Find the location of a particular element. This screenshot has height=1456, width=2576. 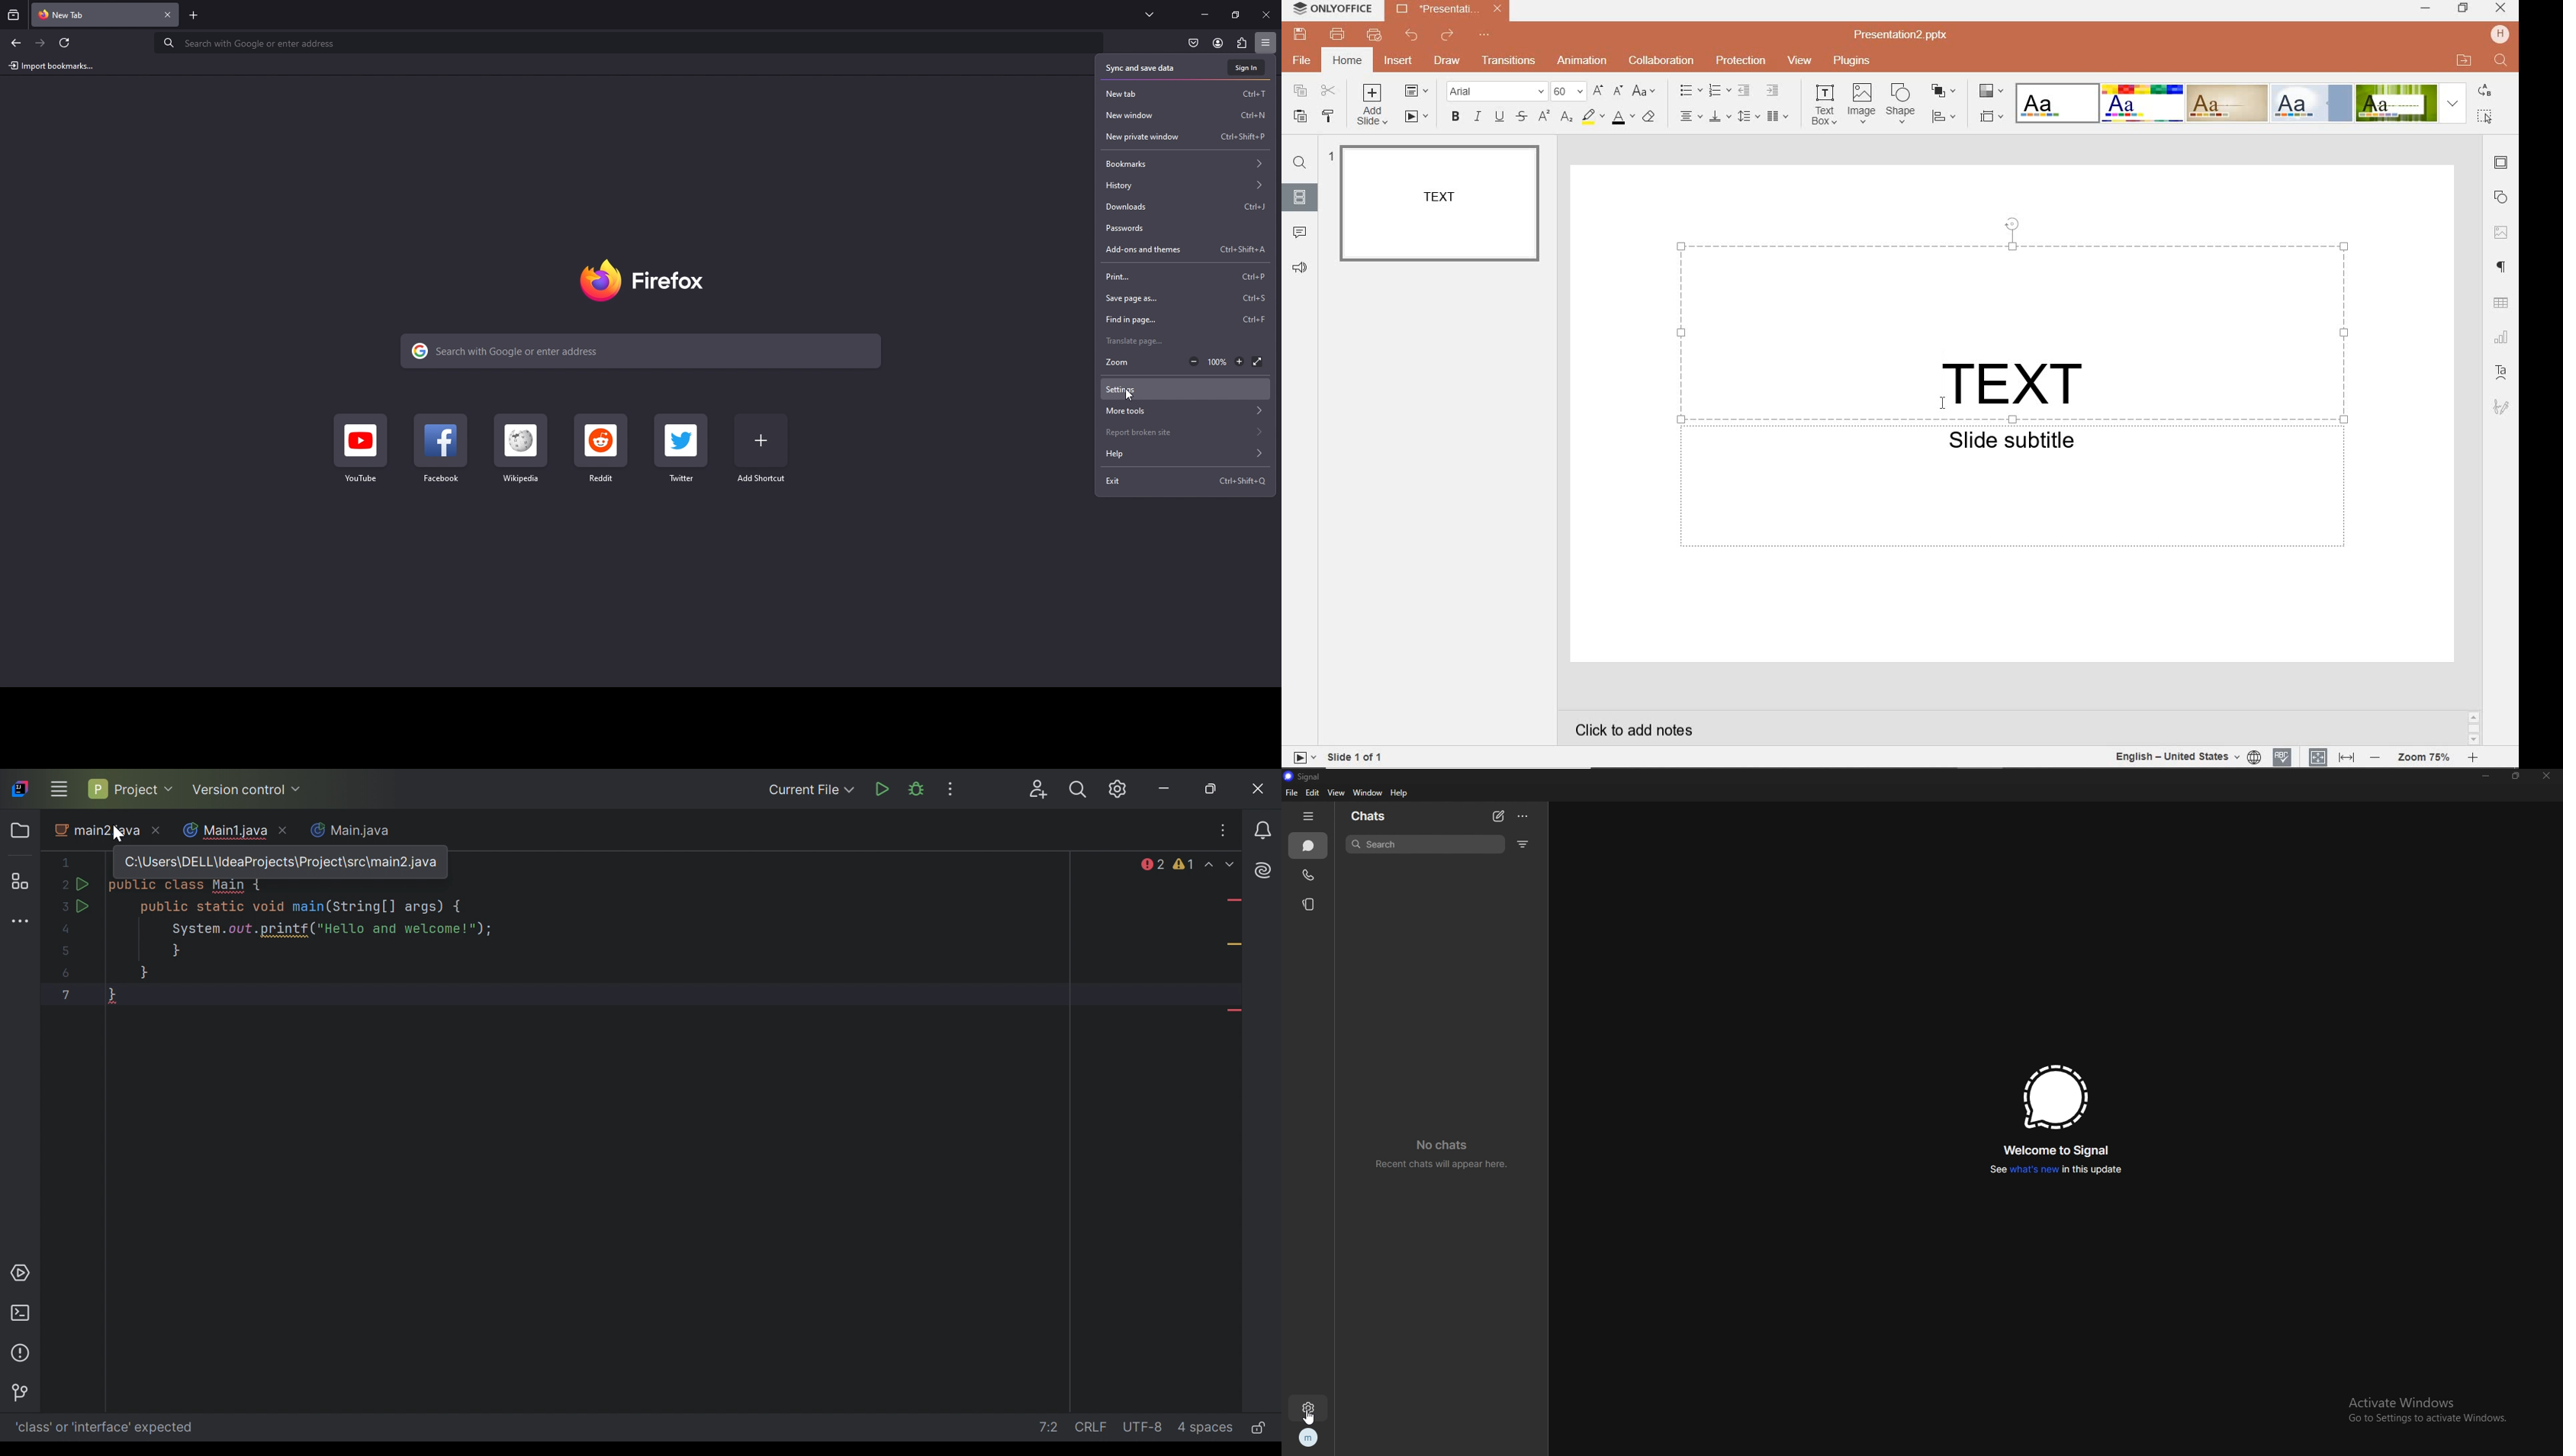

wikipedia is located at coordinates (523, 450).